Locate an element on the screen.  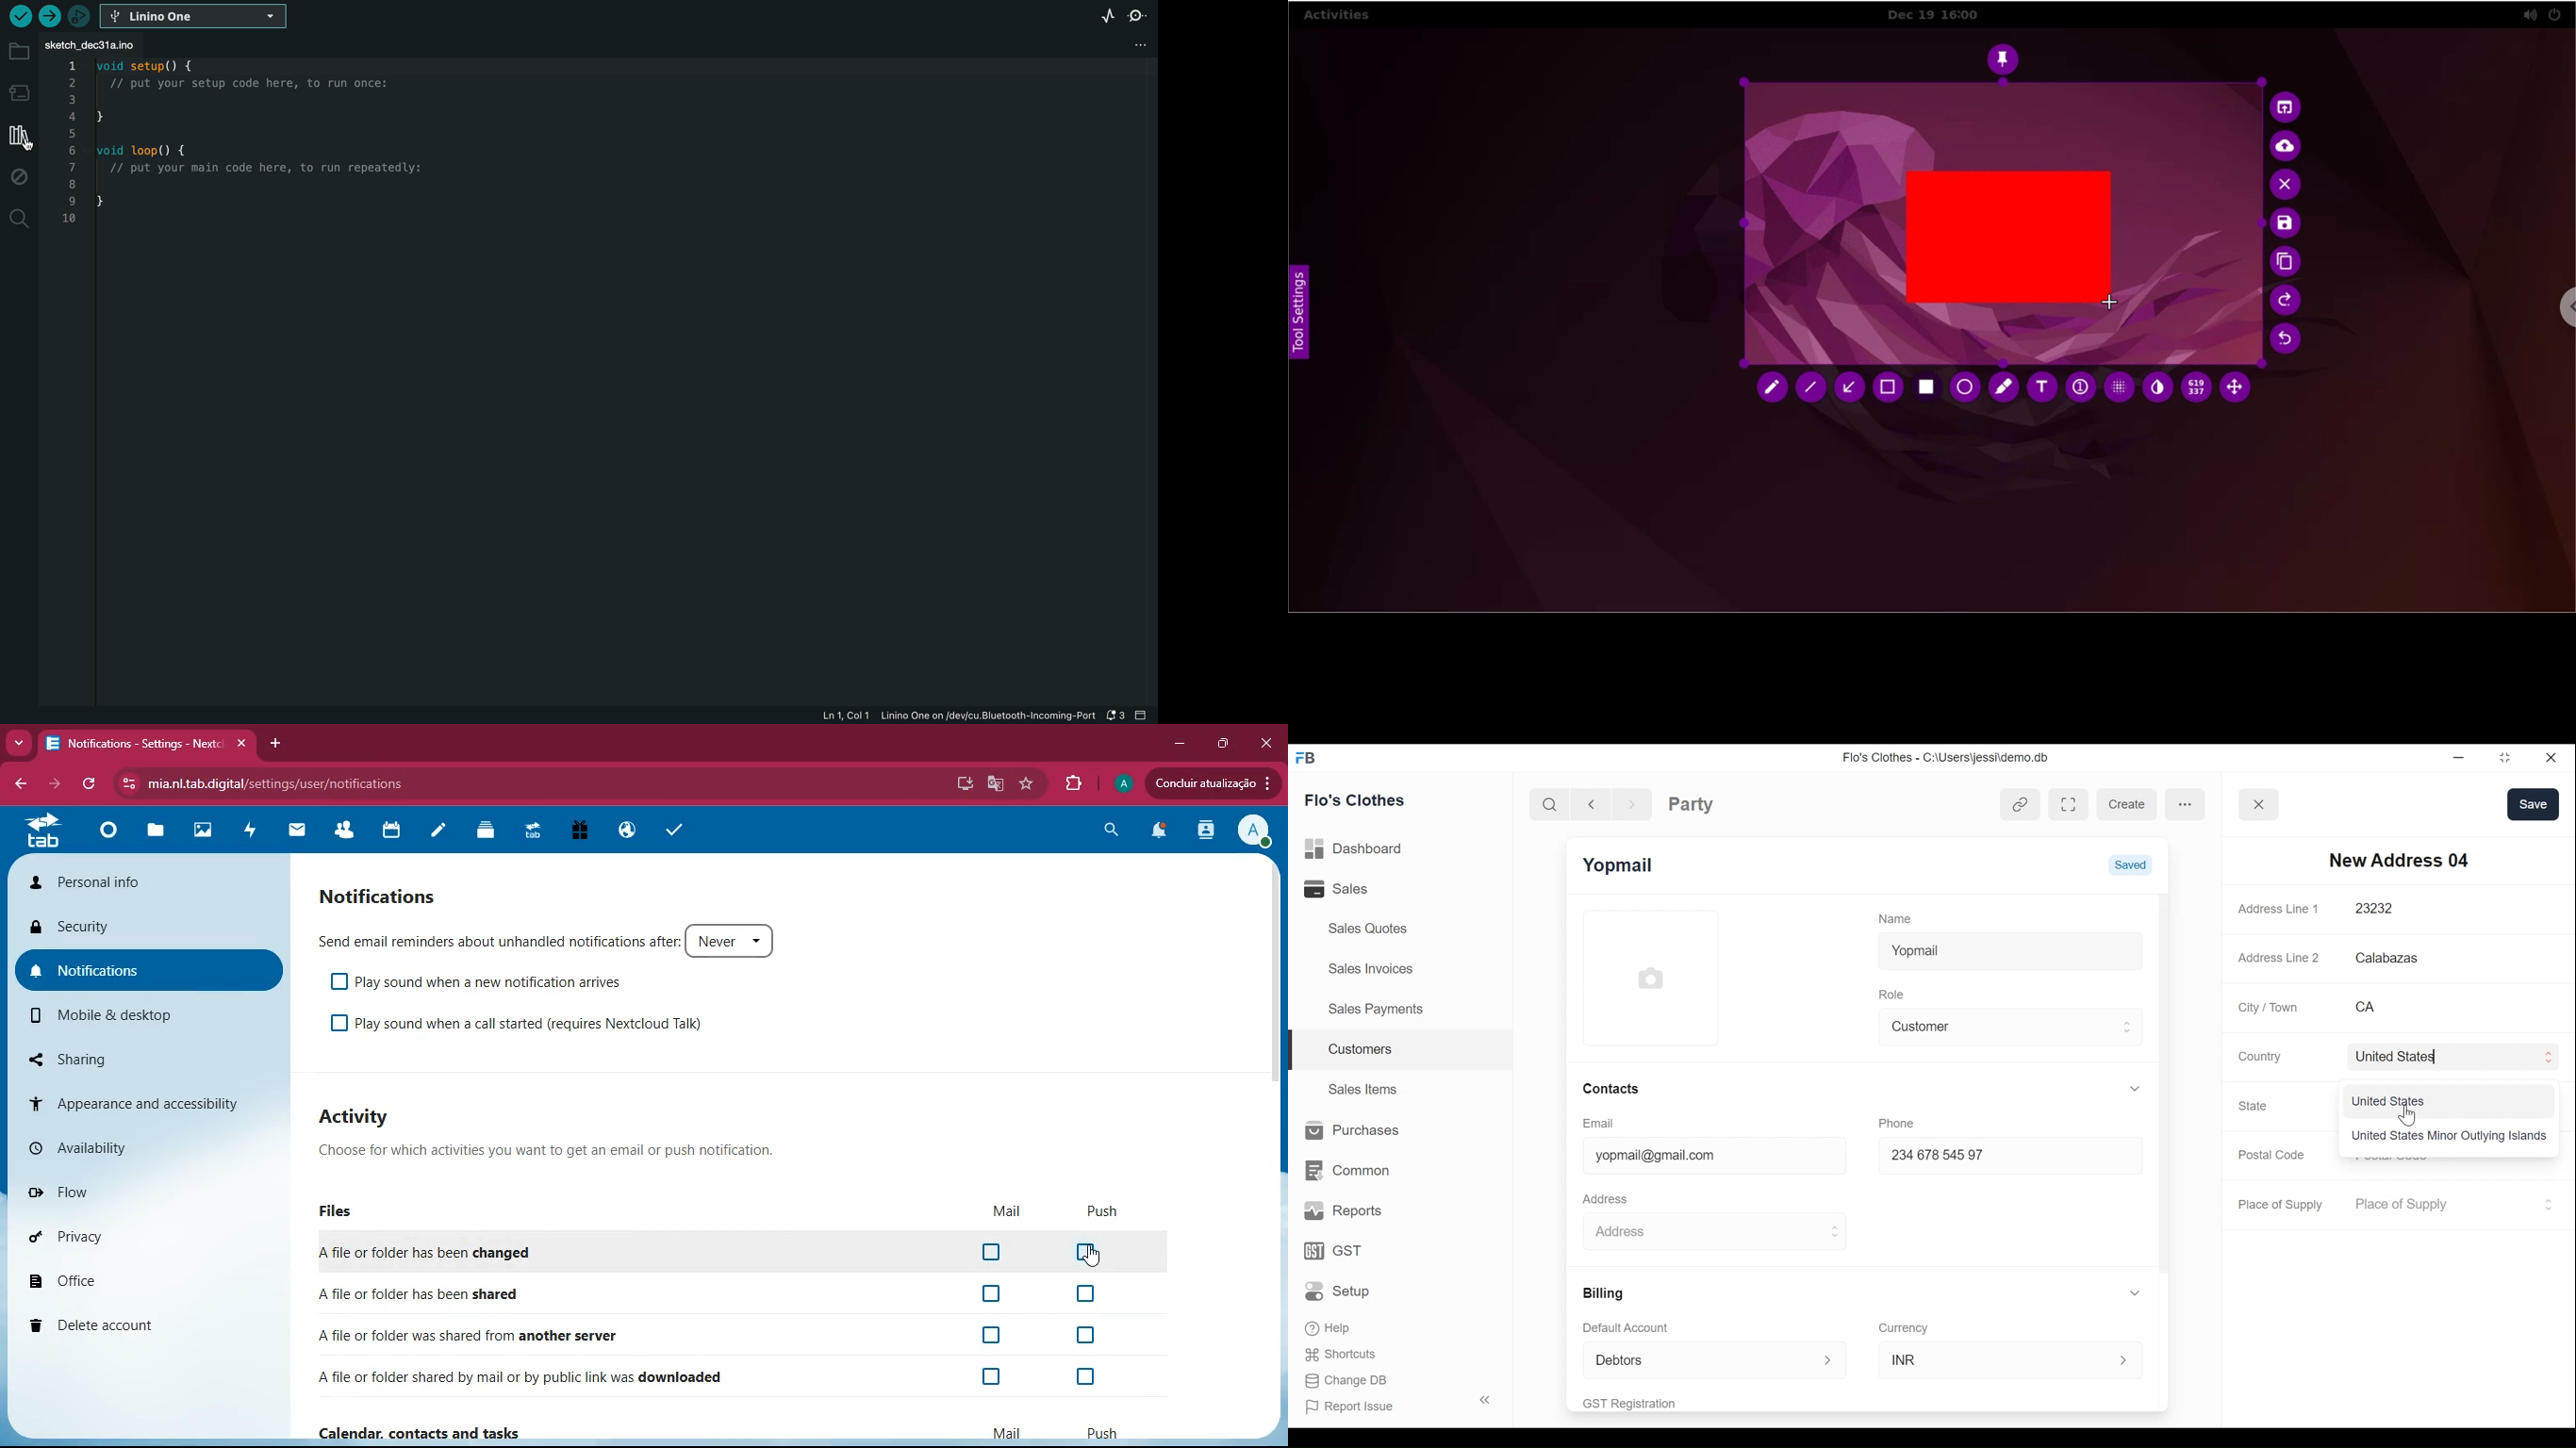
layers is located at coordinates (487, 830).